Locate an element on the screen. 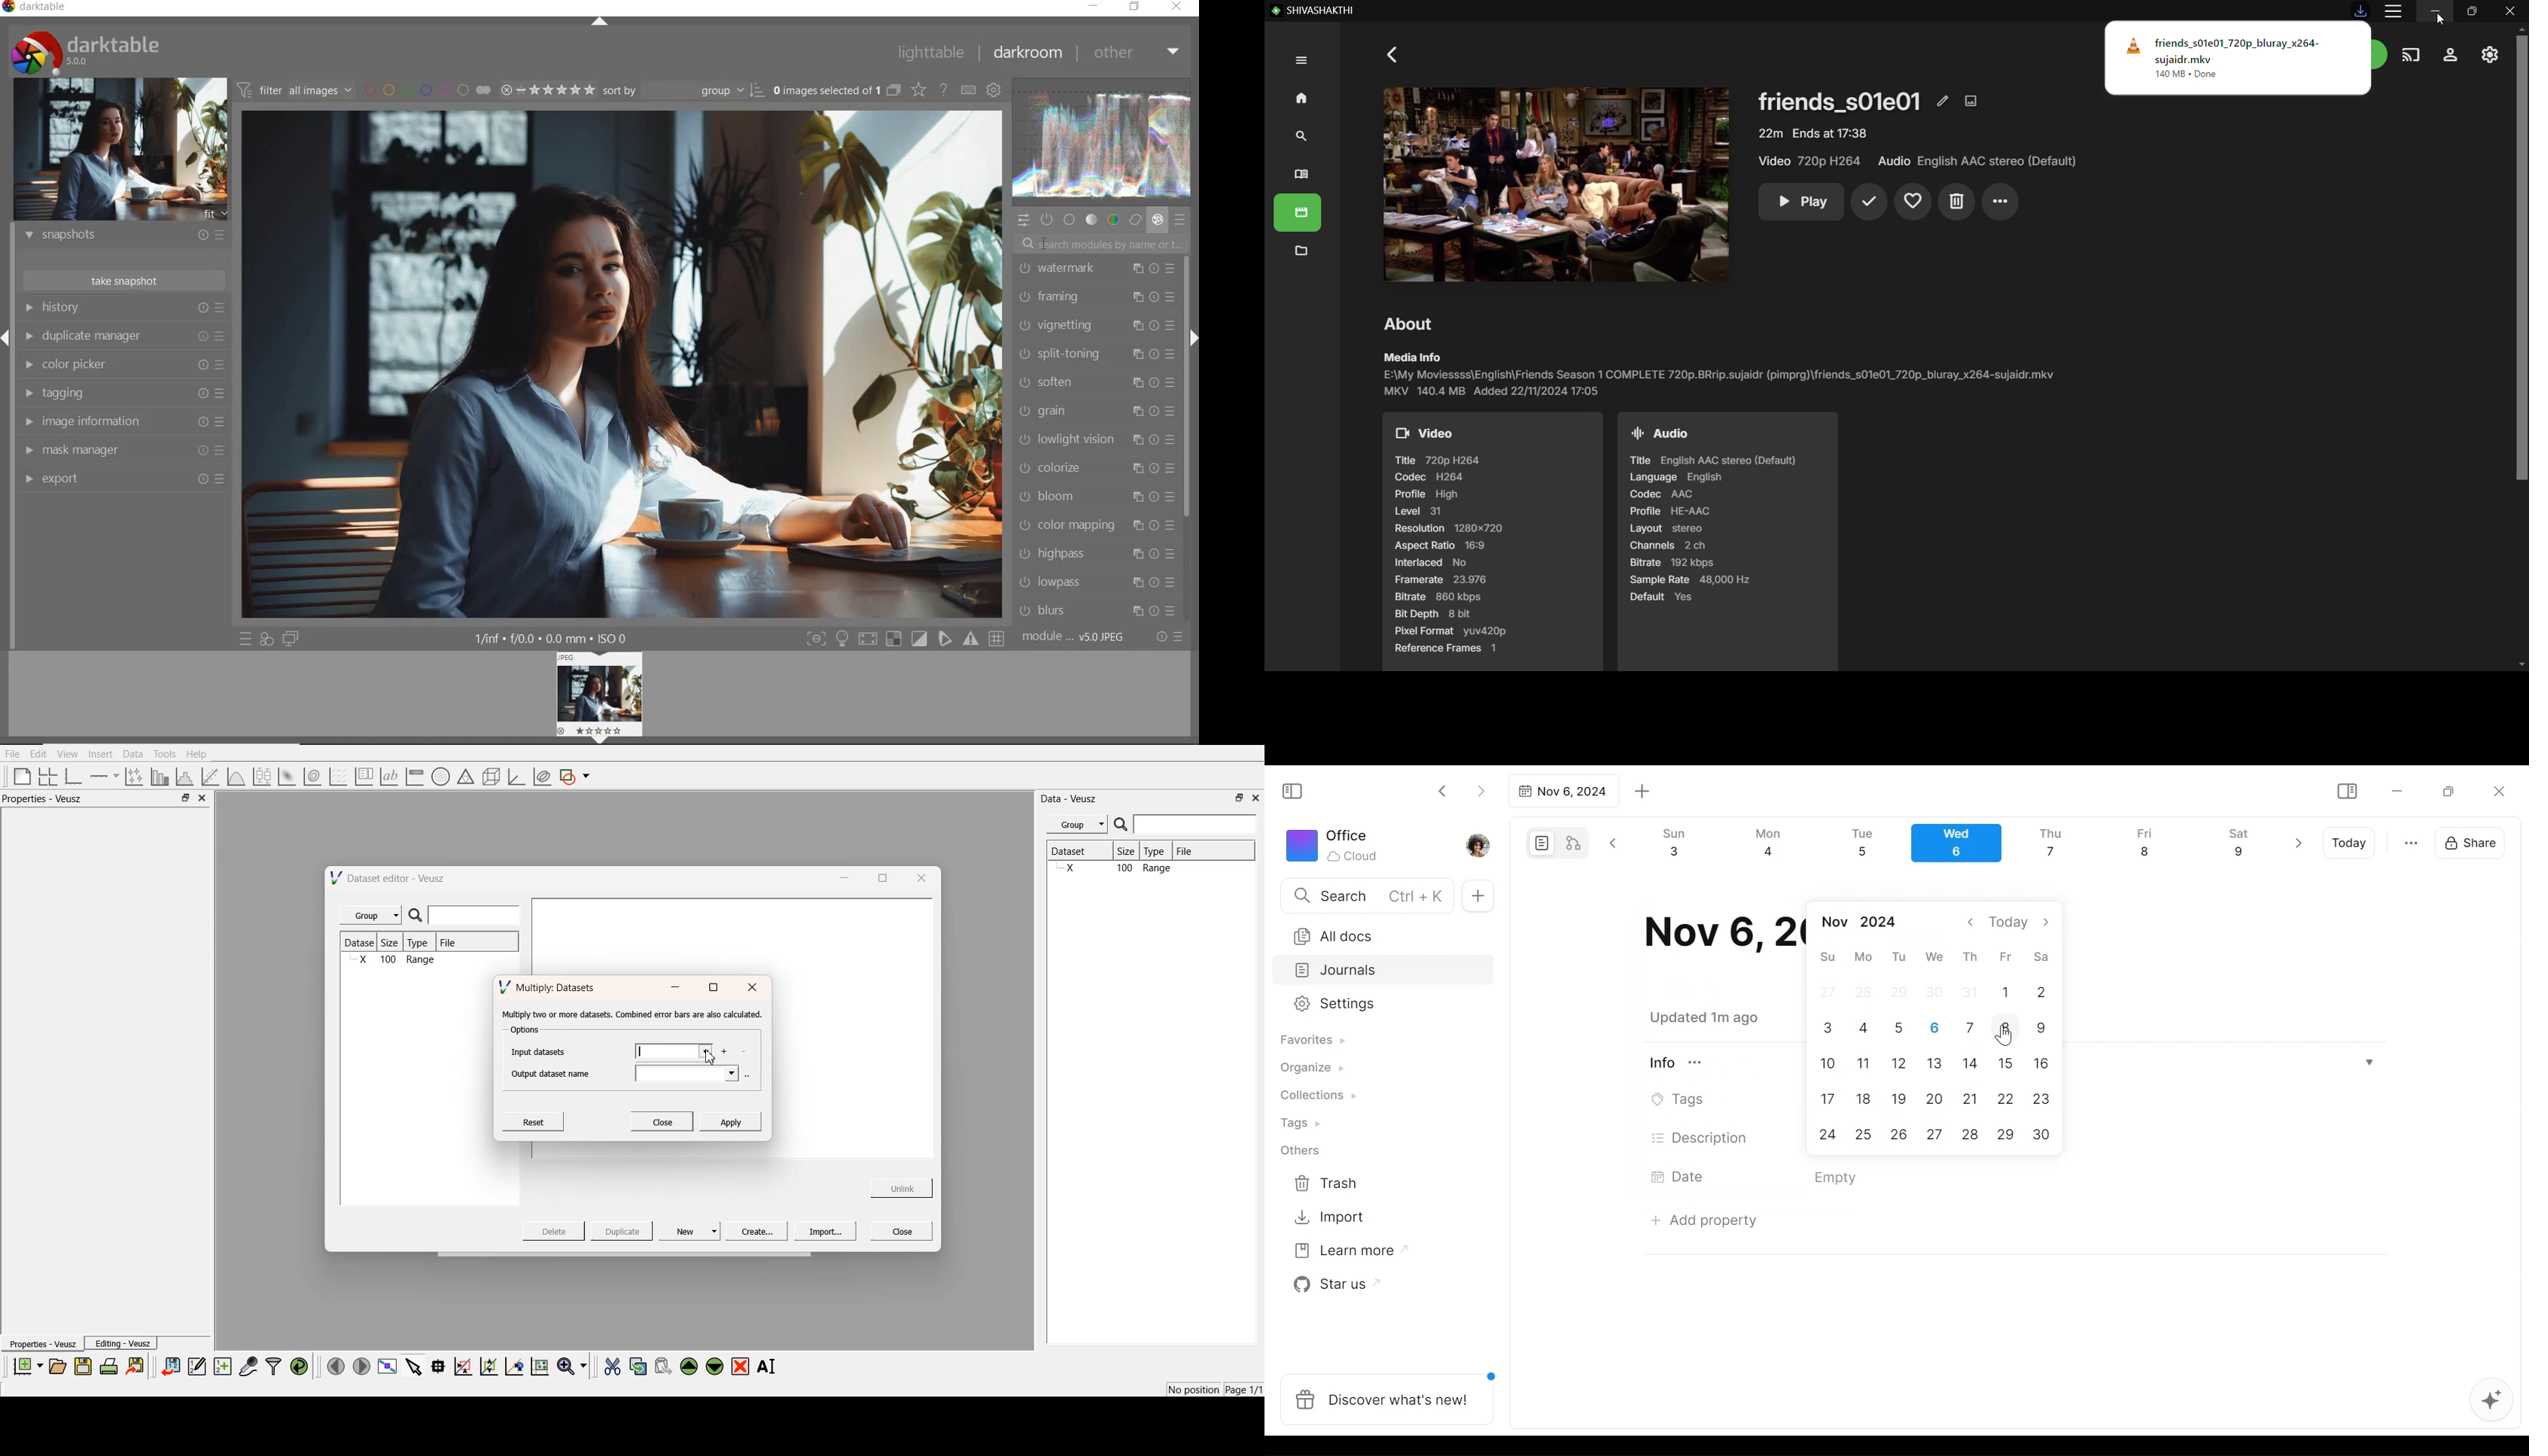 Image resolution: width=2548 pixels, height=1456 pixels. base is located at coordinates (1070, 220).